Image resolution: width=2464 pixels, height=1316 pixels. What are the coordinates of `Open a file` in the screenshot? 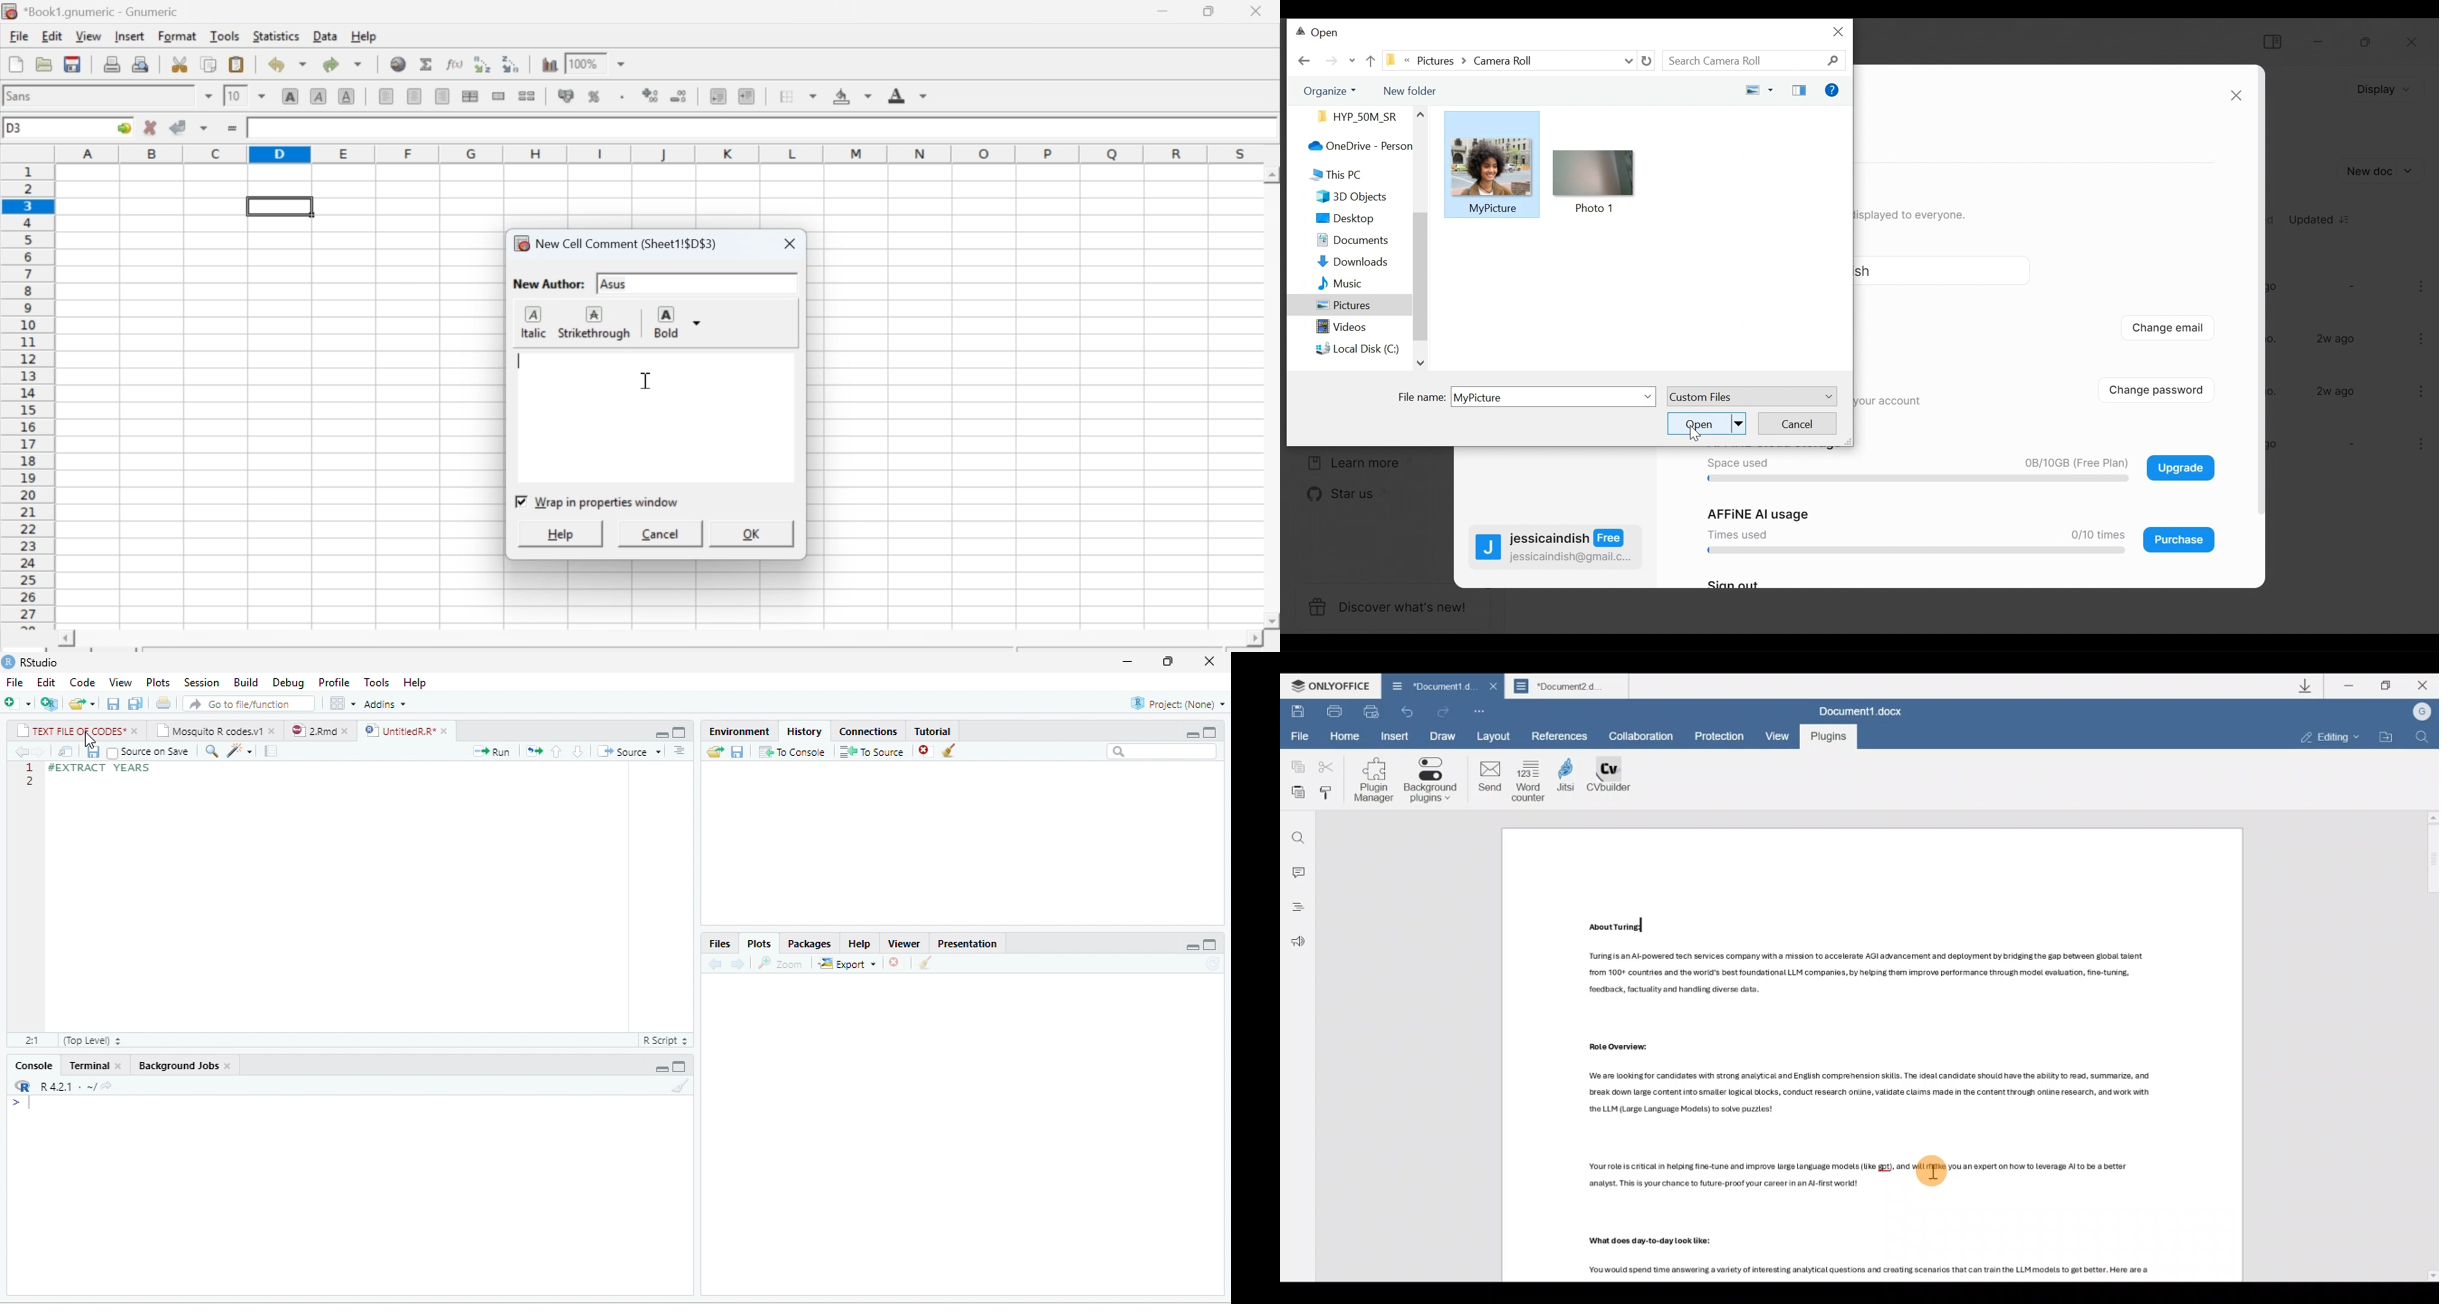 It's located at (42, 65).